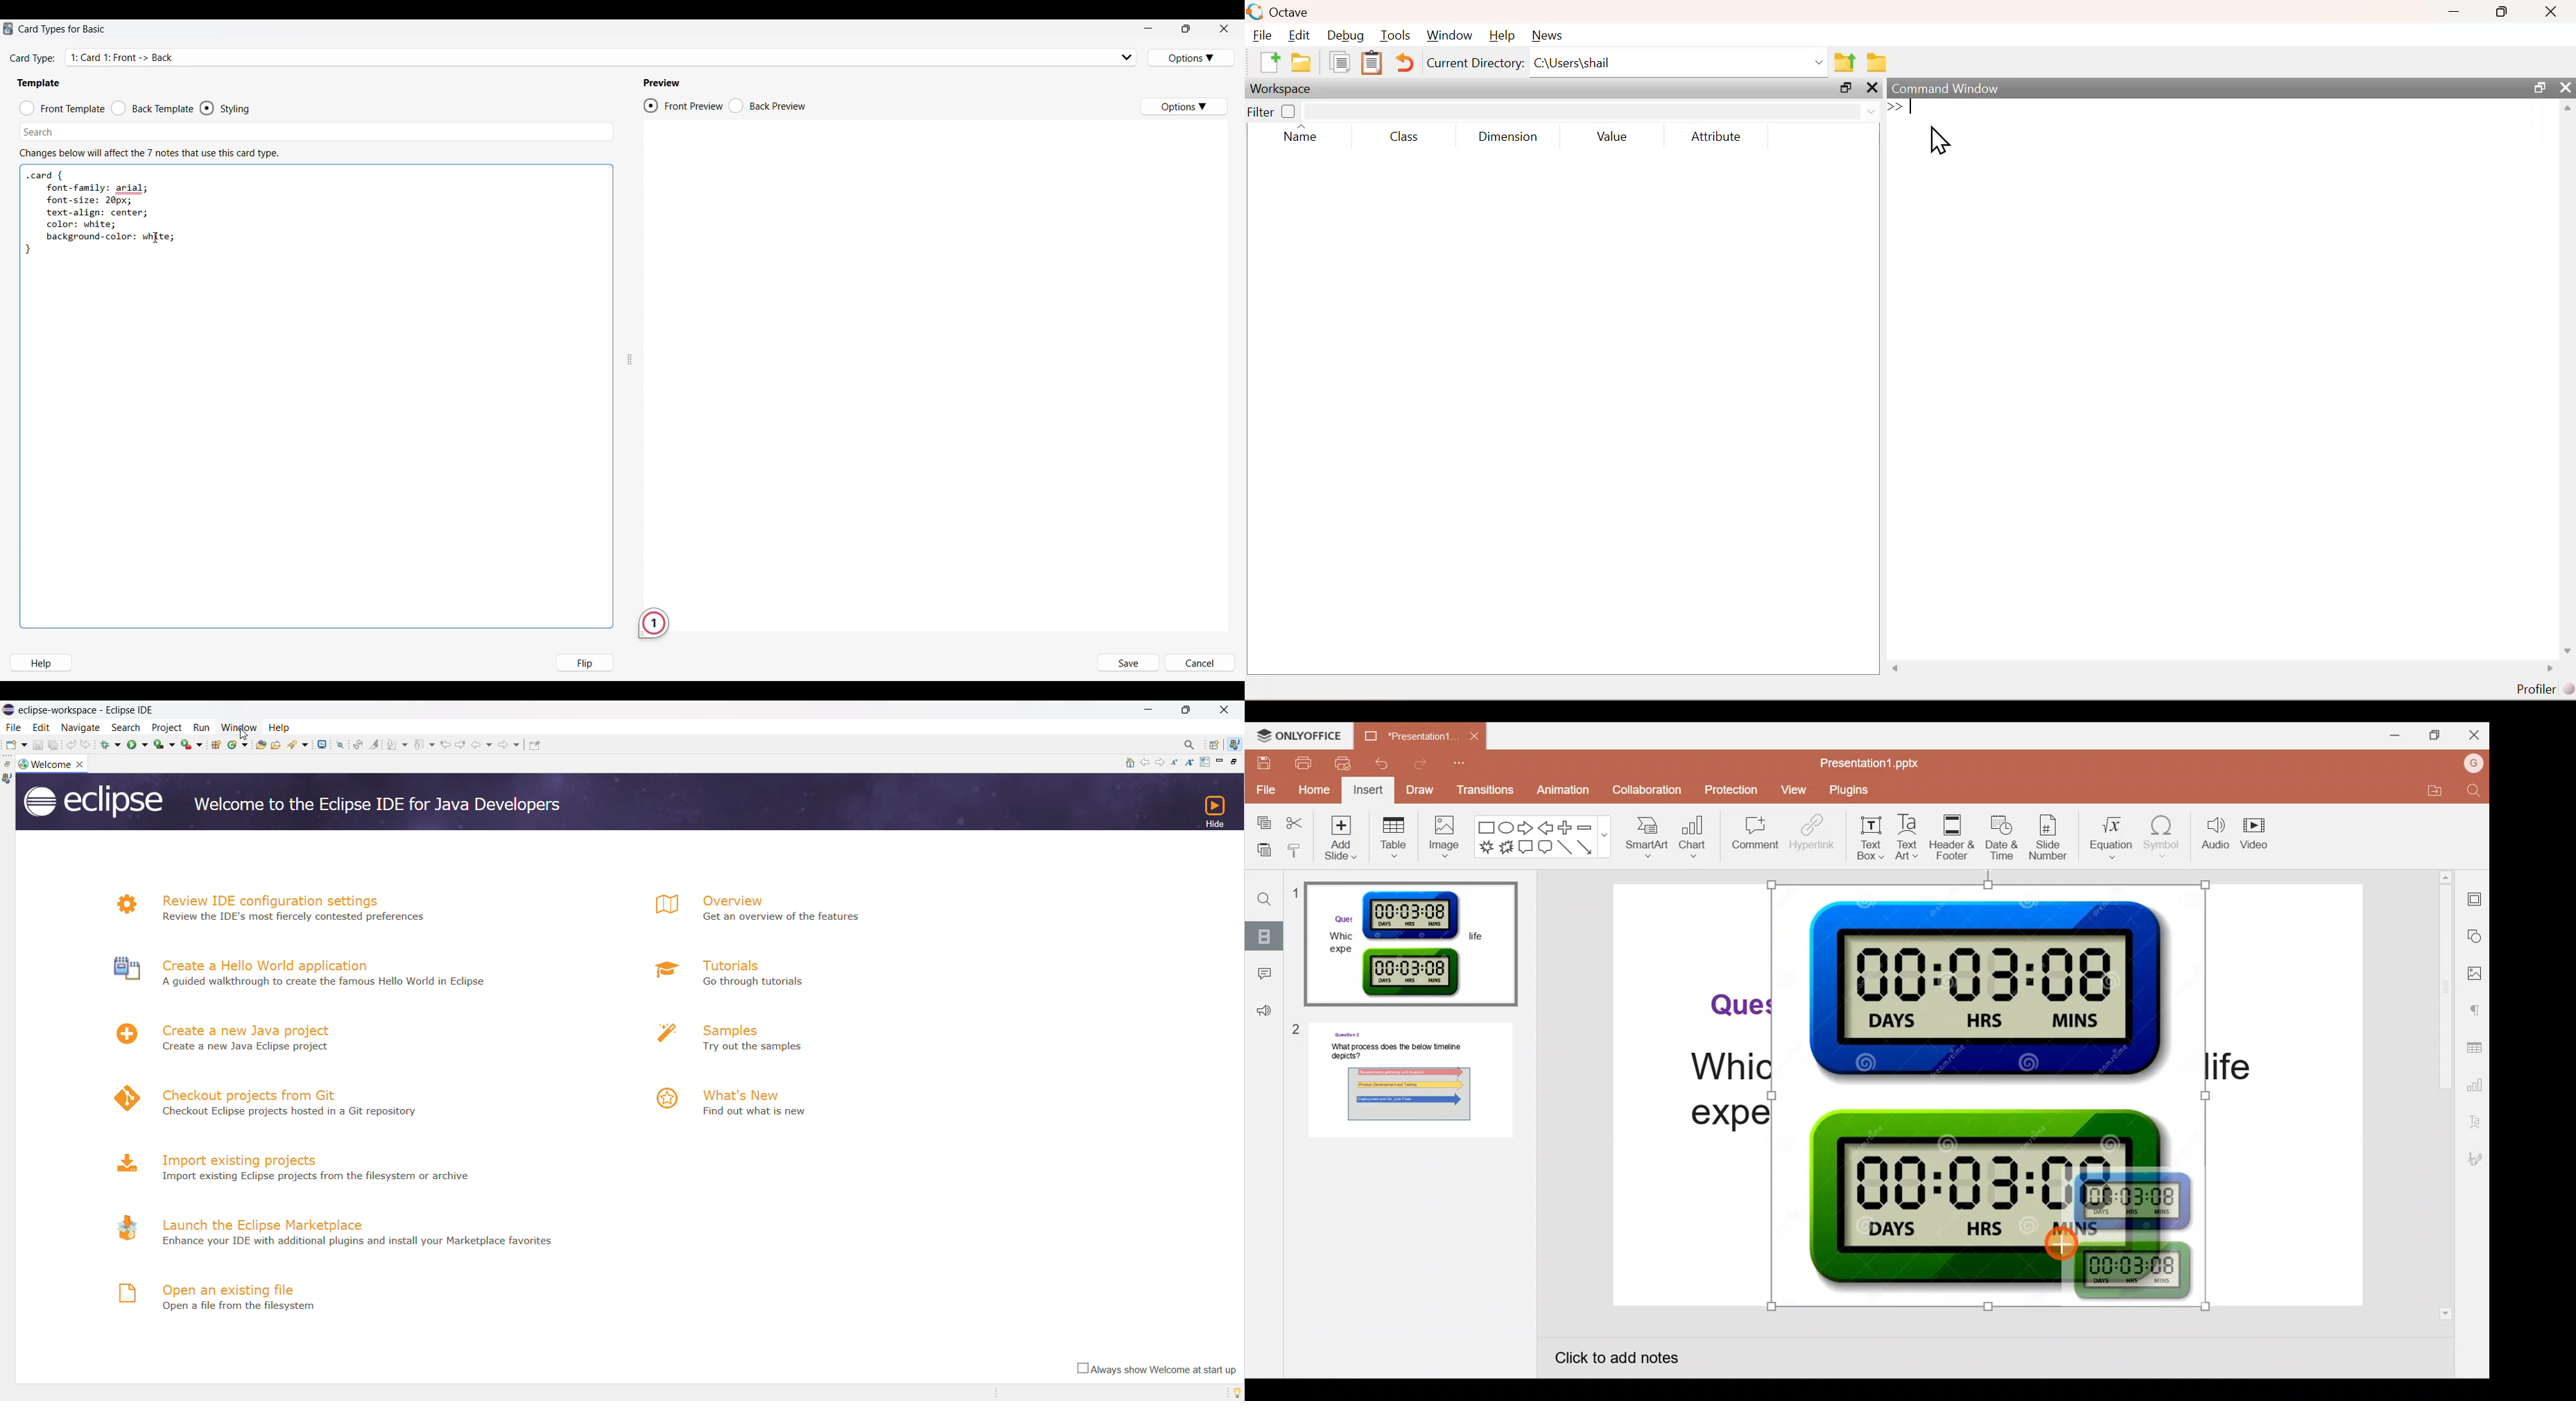 The height and width of the screenshot is (1428, 2576). I want to click on Cut, so click(1296, 822).